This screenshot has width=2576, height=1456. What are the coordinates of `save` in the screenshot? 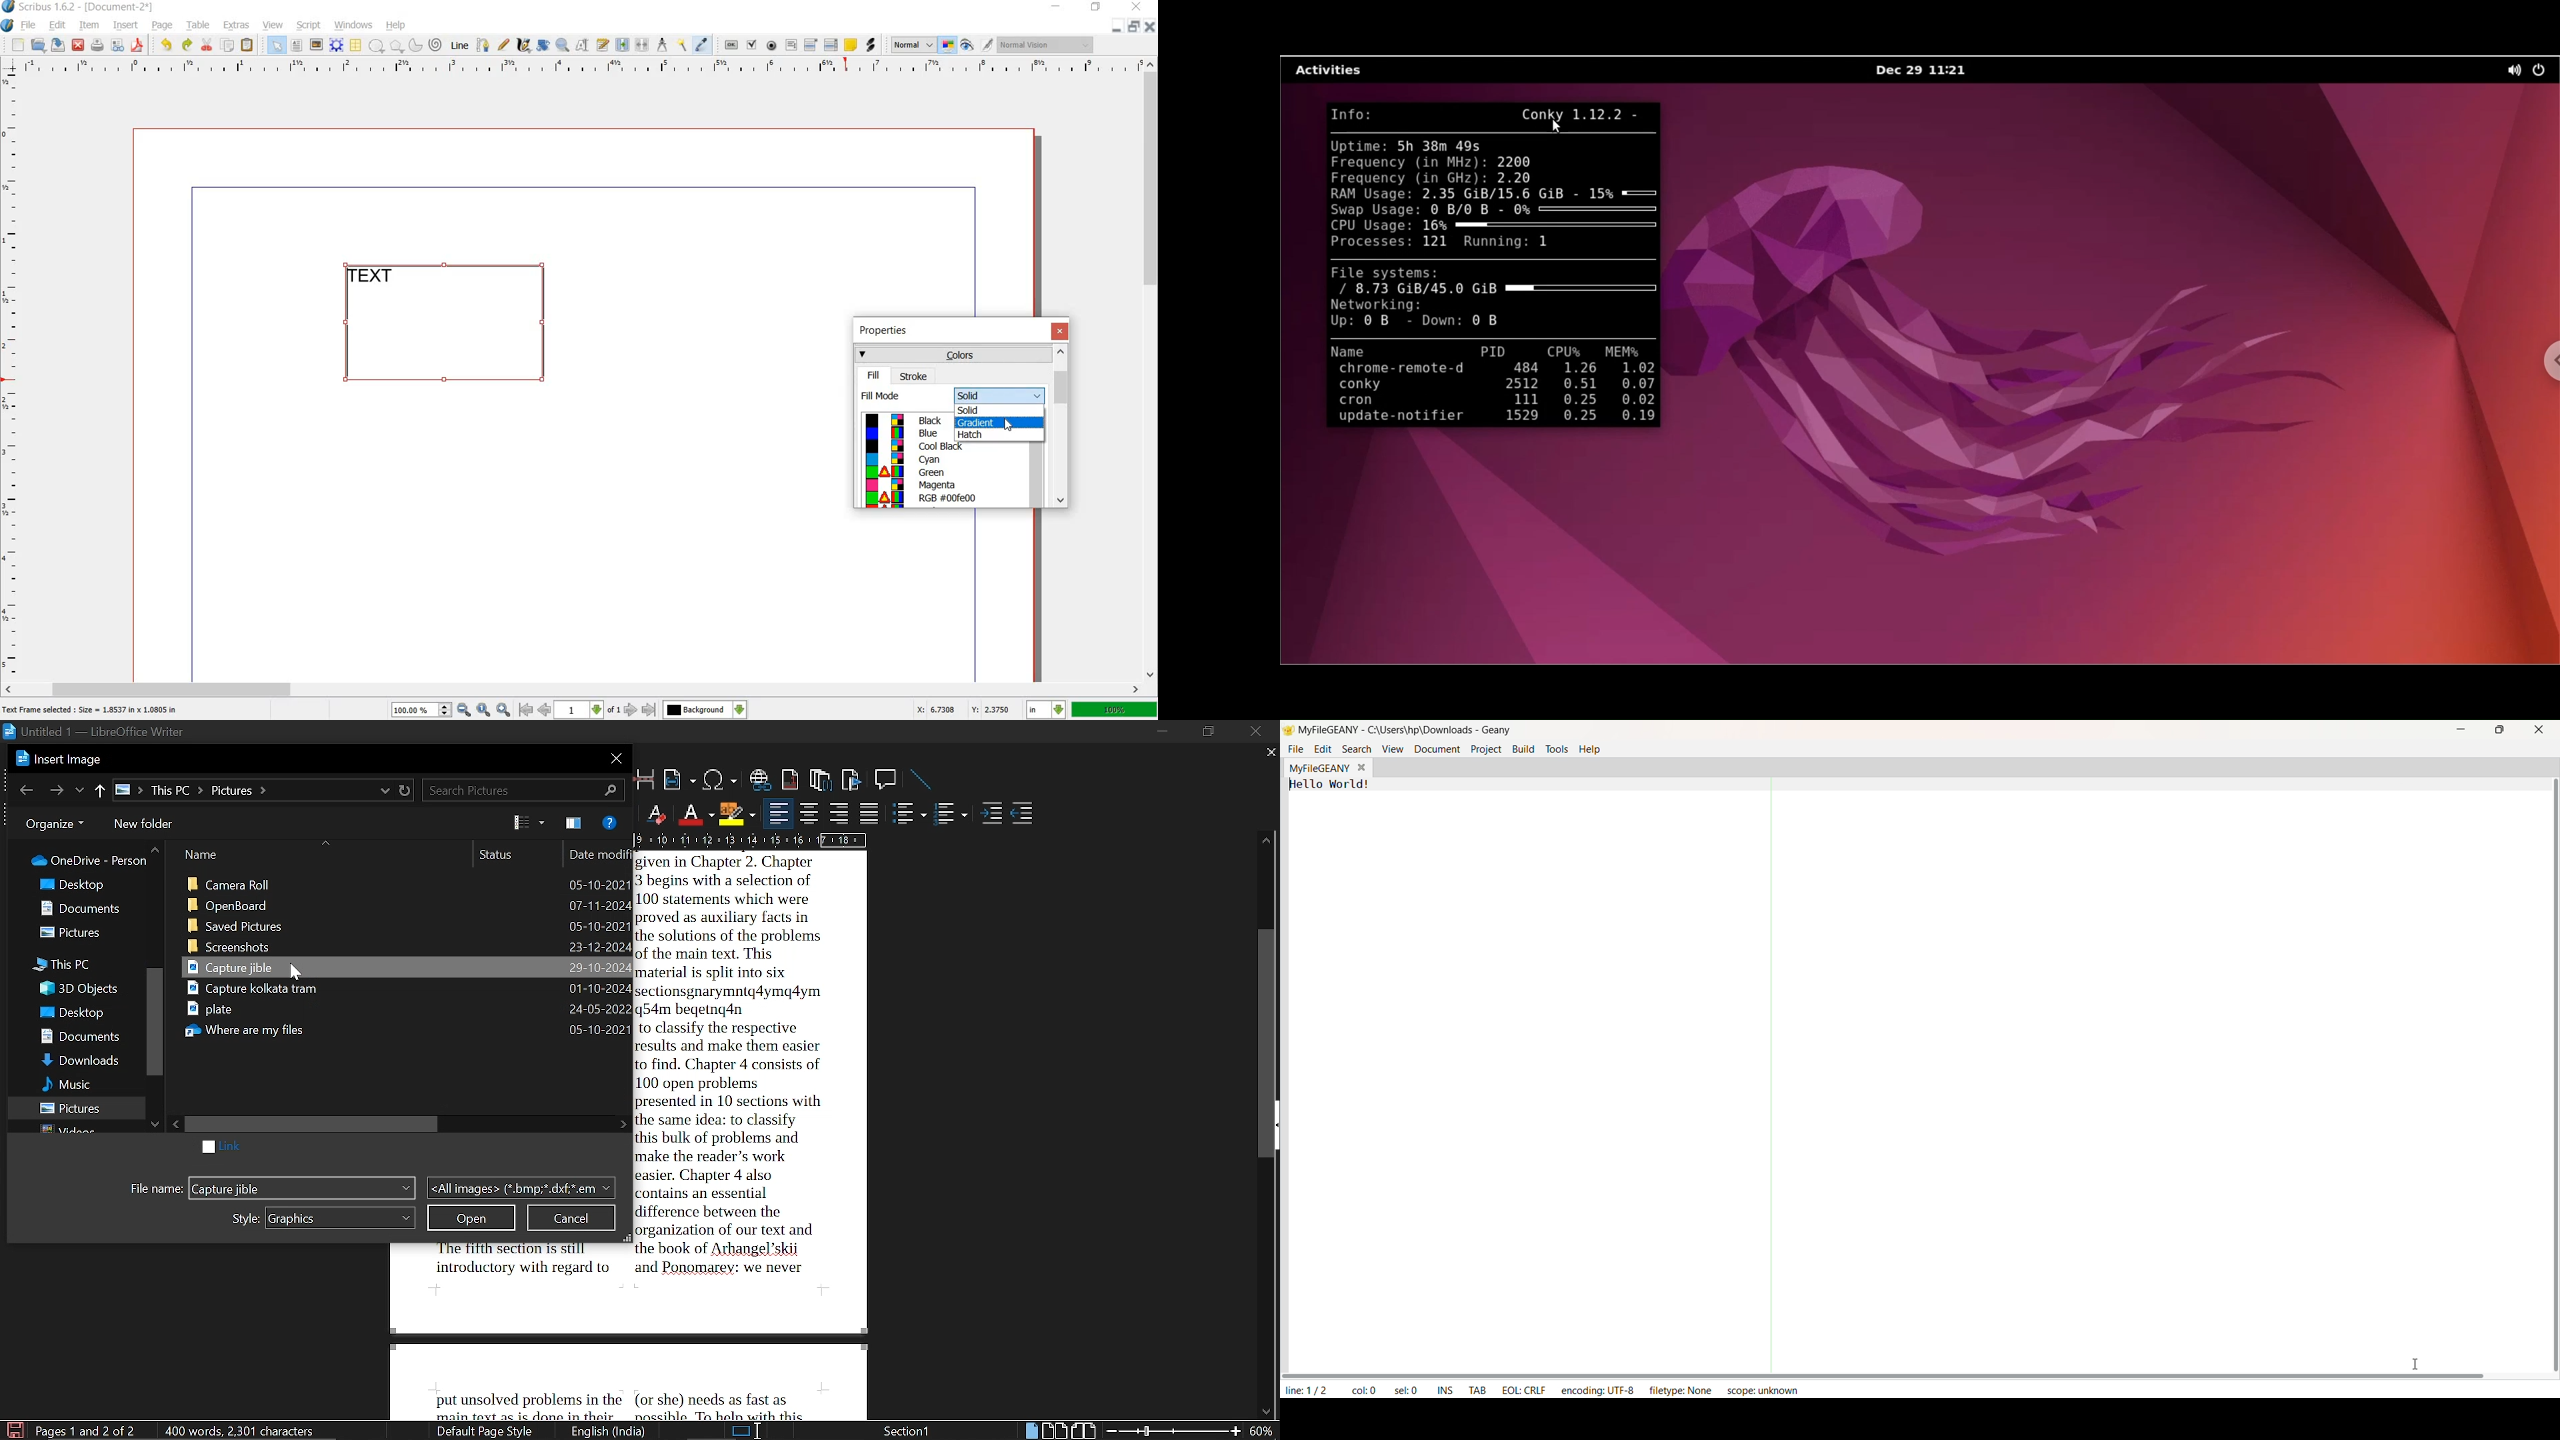 It's located at (13, 1430).